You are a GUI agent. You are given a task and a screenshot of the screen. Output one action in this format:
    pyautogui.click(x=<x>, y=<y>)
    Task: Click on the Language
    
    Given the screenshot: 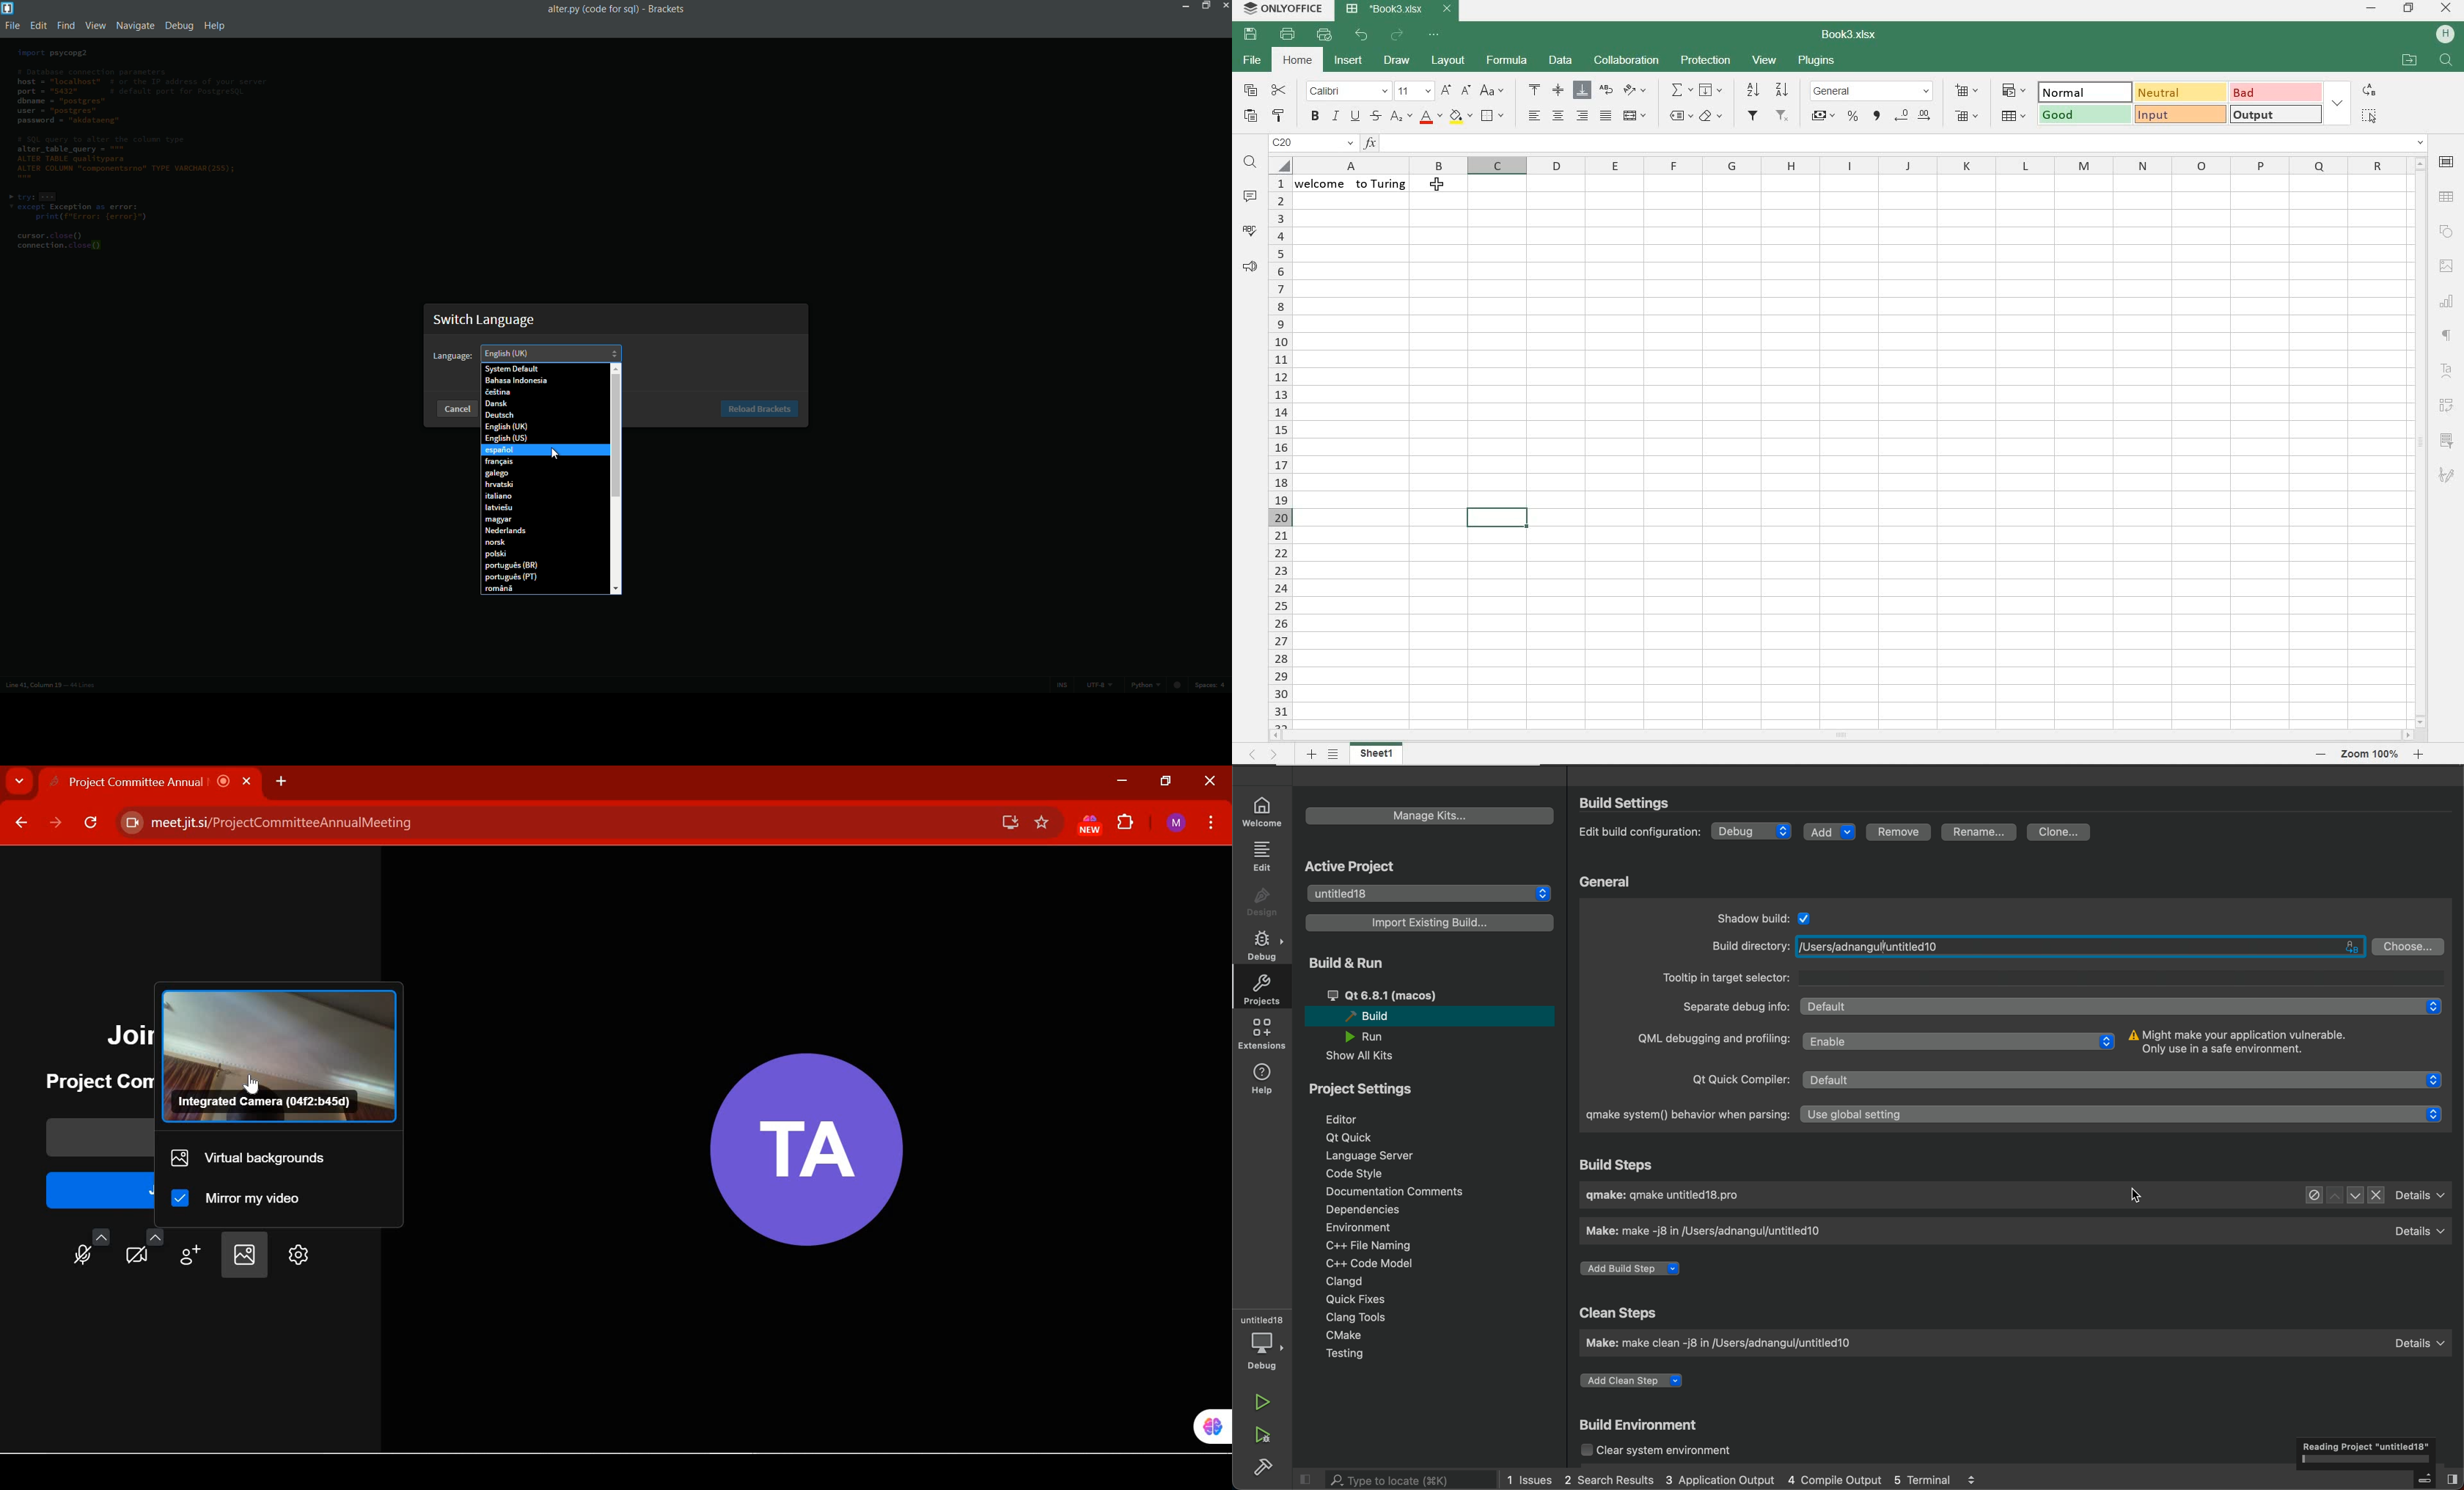 What is the action you would take?
    pyautogui.click(x=454, y=355)
    